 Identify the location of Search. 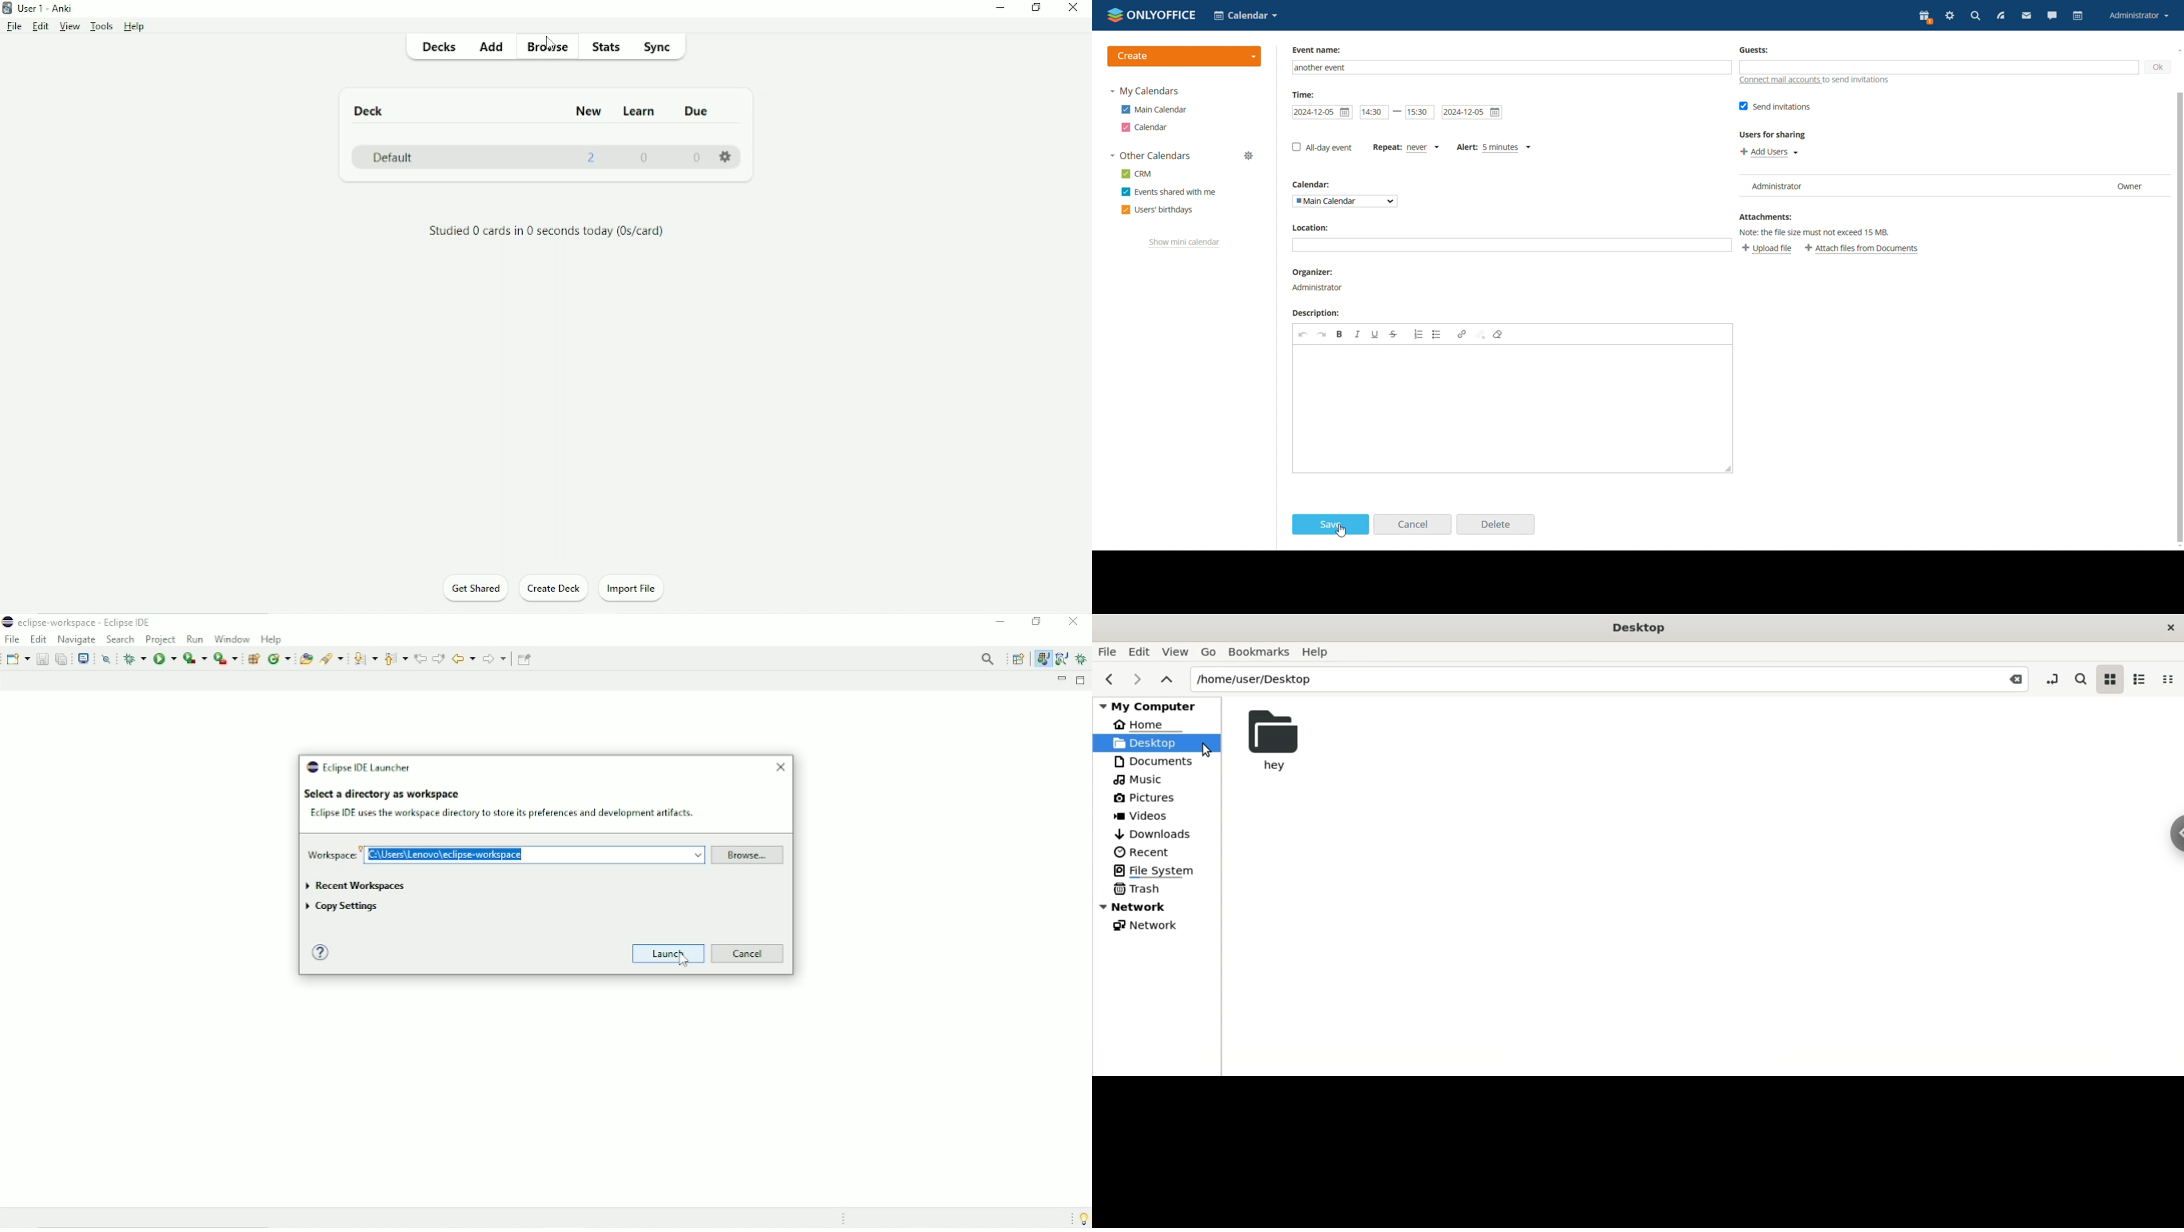
(120, 640).